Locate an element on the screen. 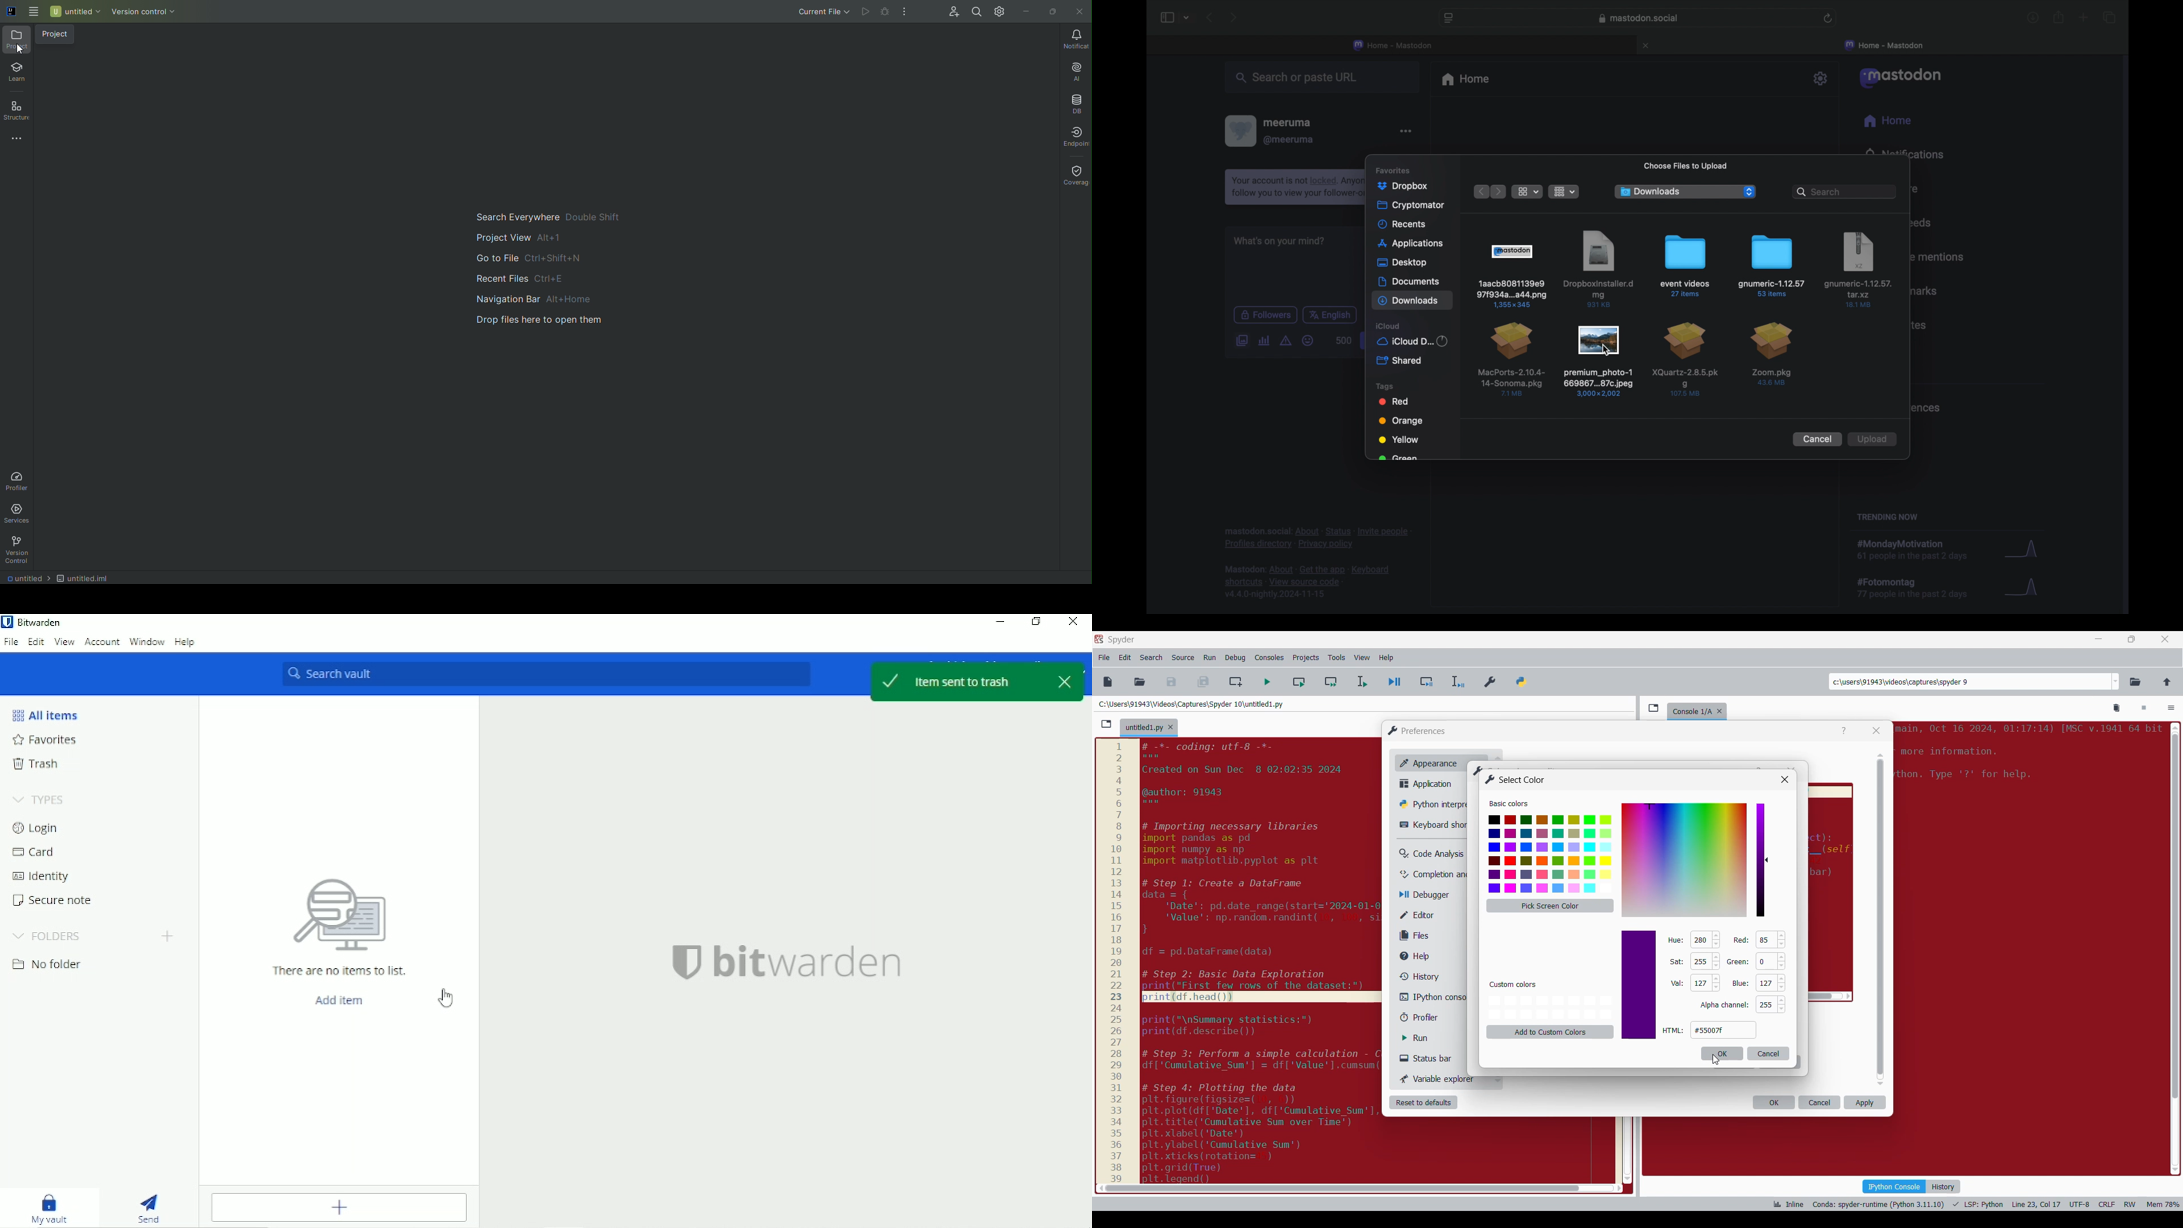  settings is located at coordinates (1822, 78).